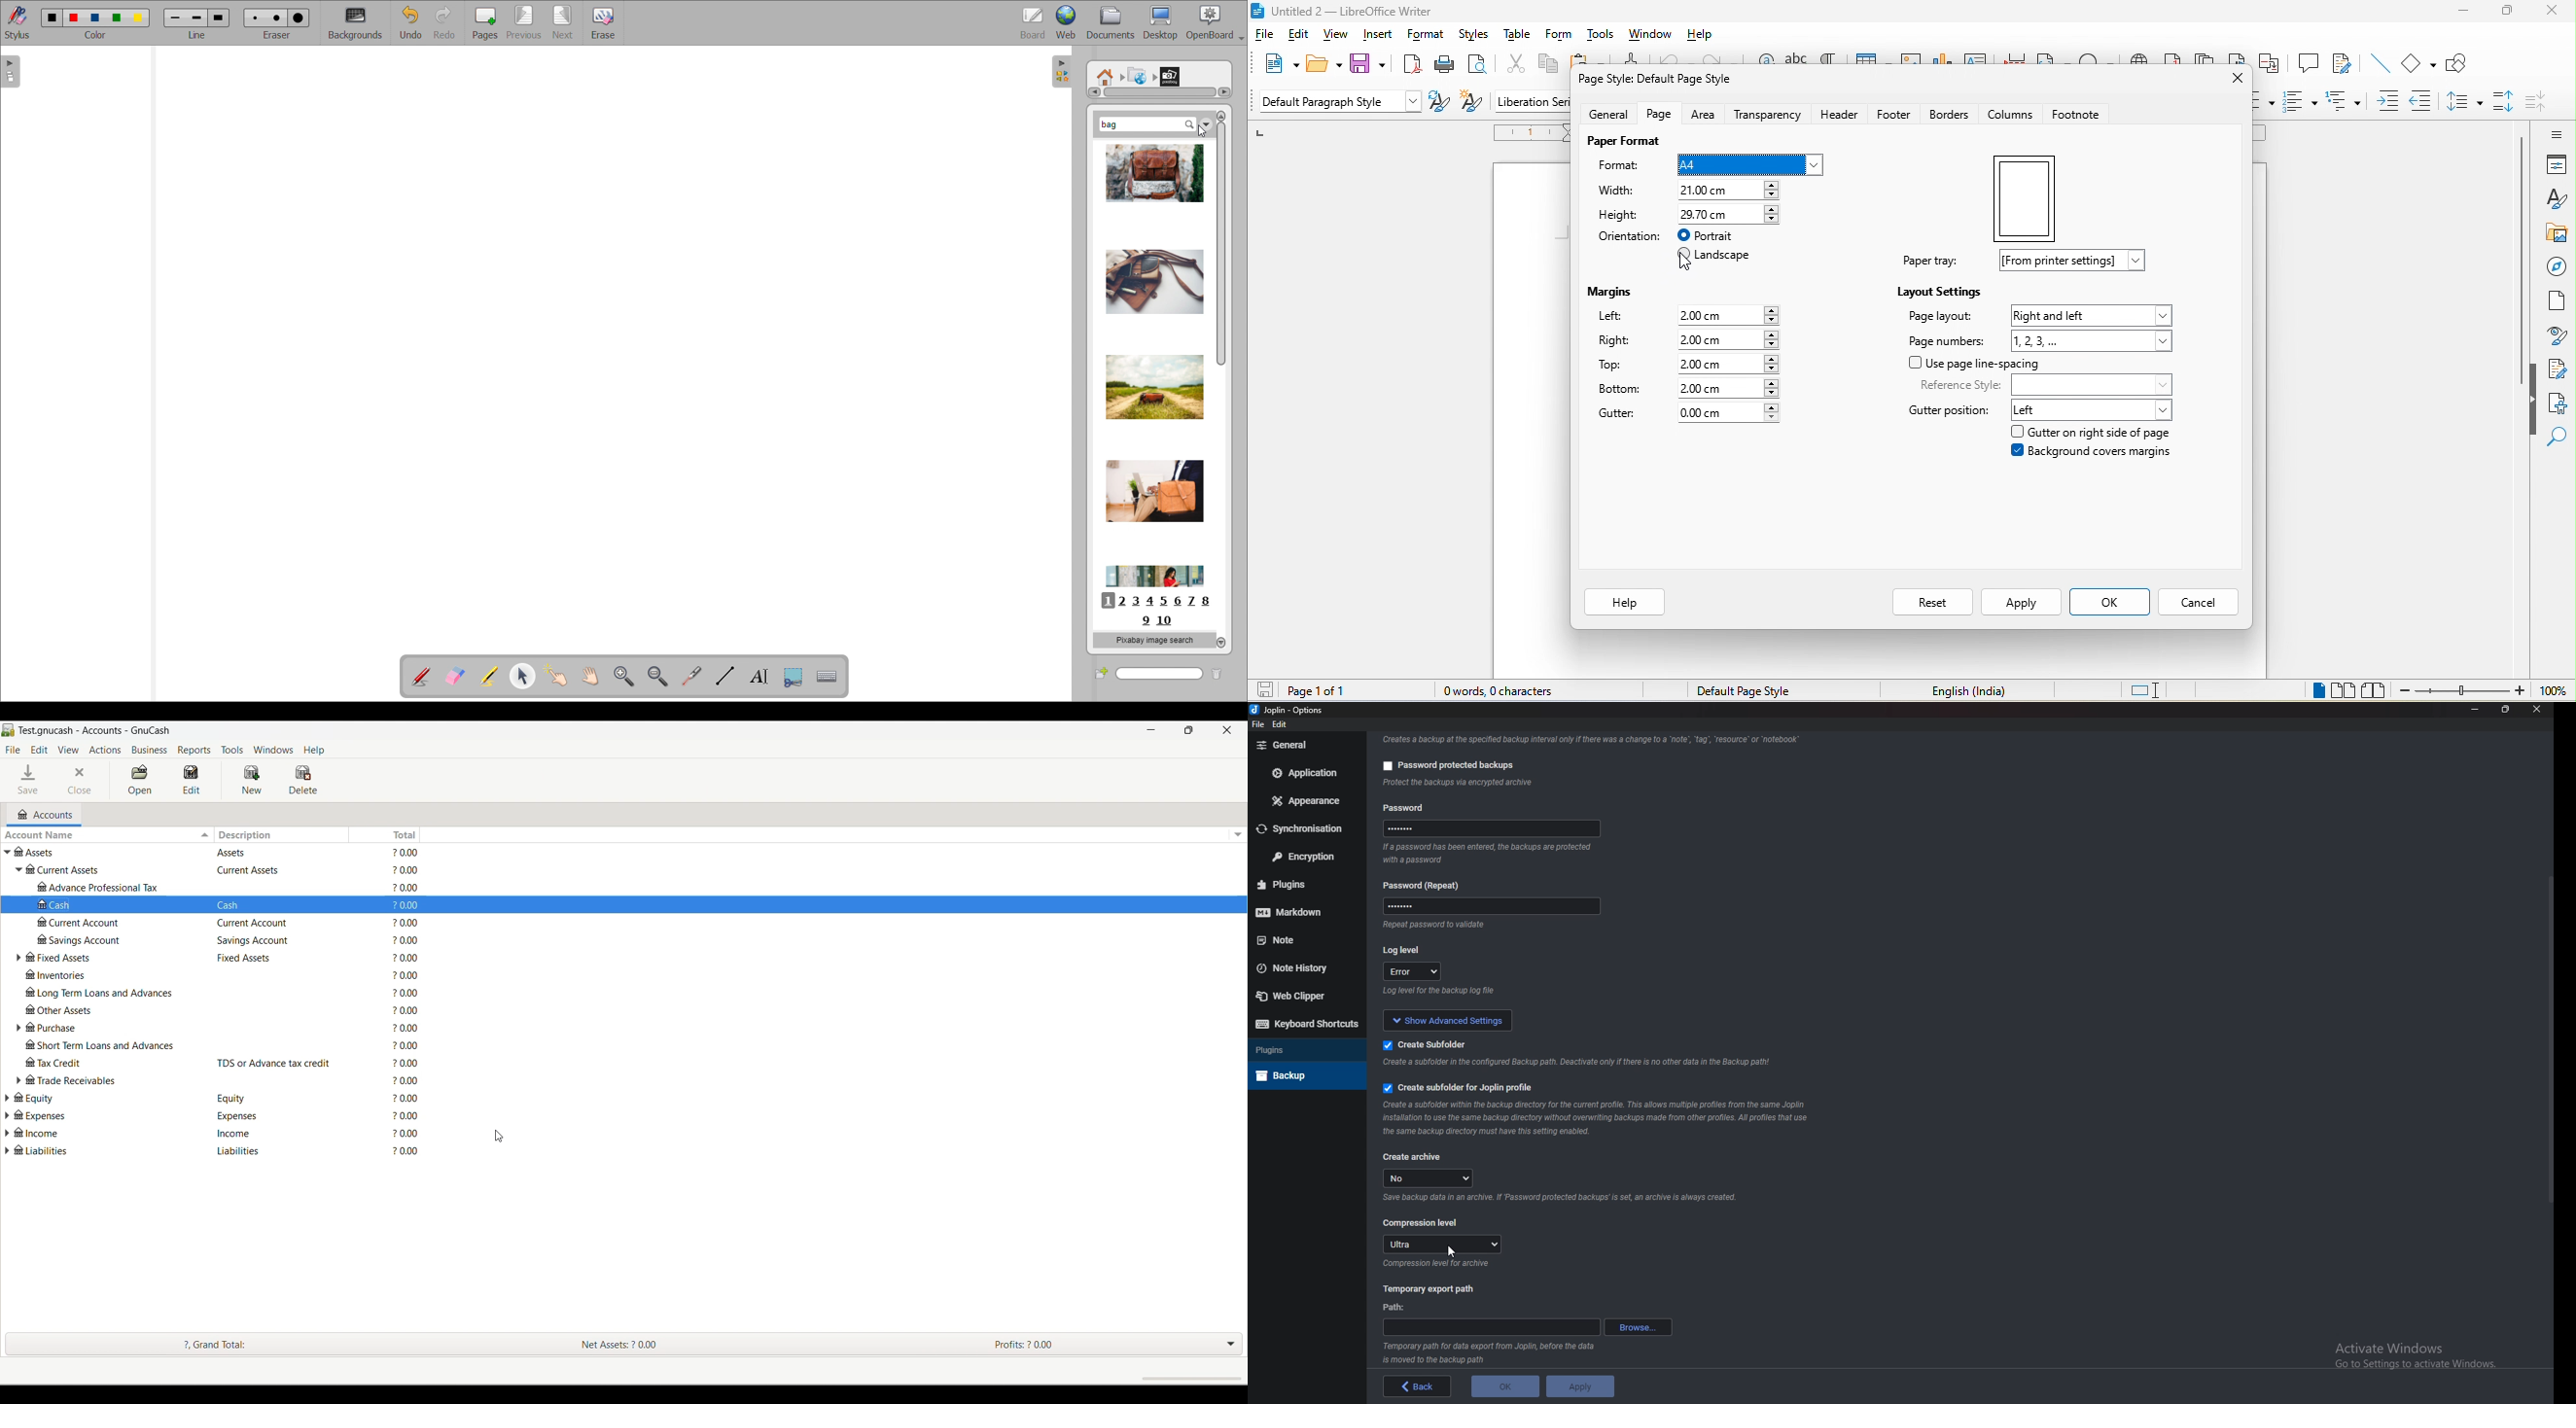 This screenshot has height=1428, width=2576. What do you see at coordinates (726, 676) in the screenshot?
I see `draw lines` at bounding box center [726, 676].